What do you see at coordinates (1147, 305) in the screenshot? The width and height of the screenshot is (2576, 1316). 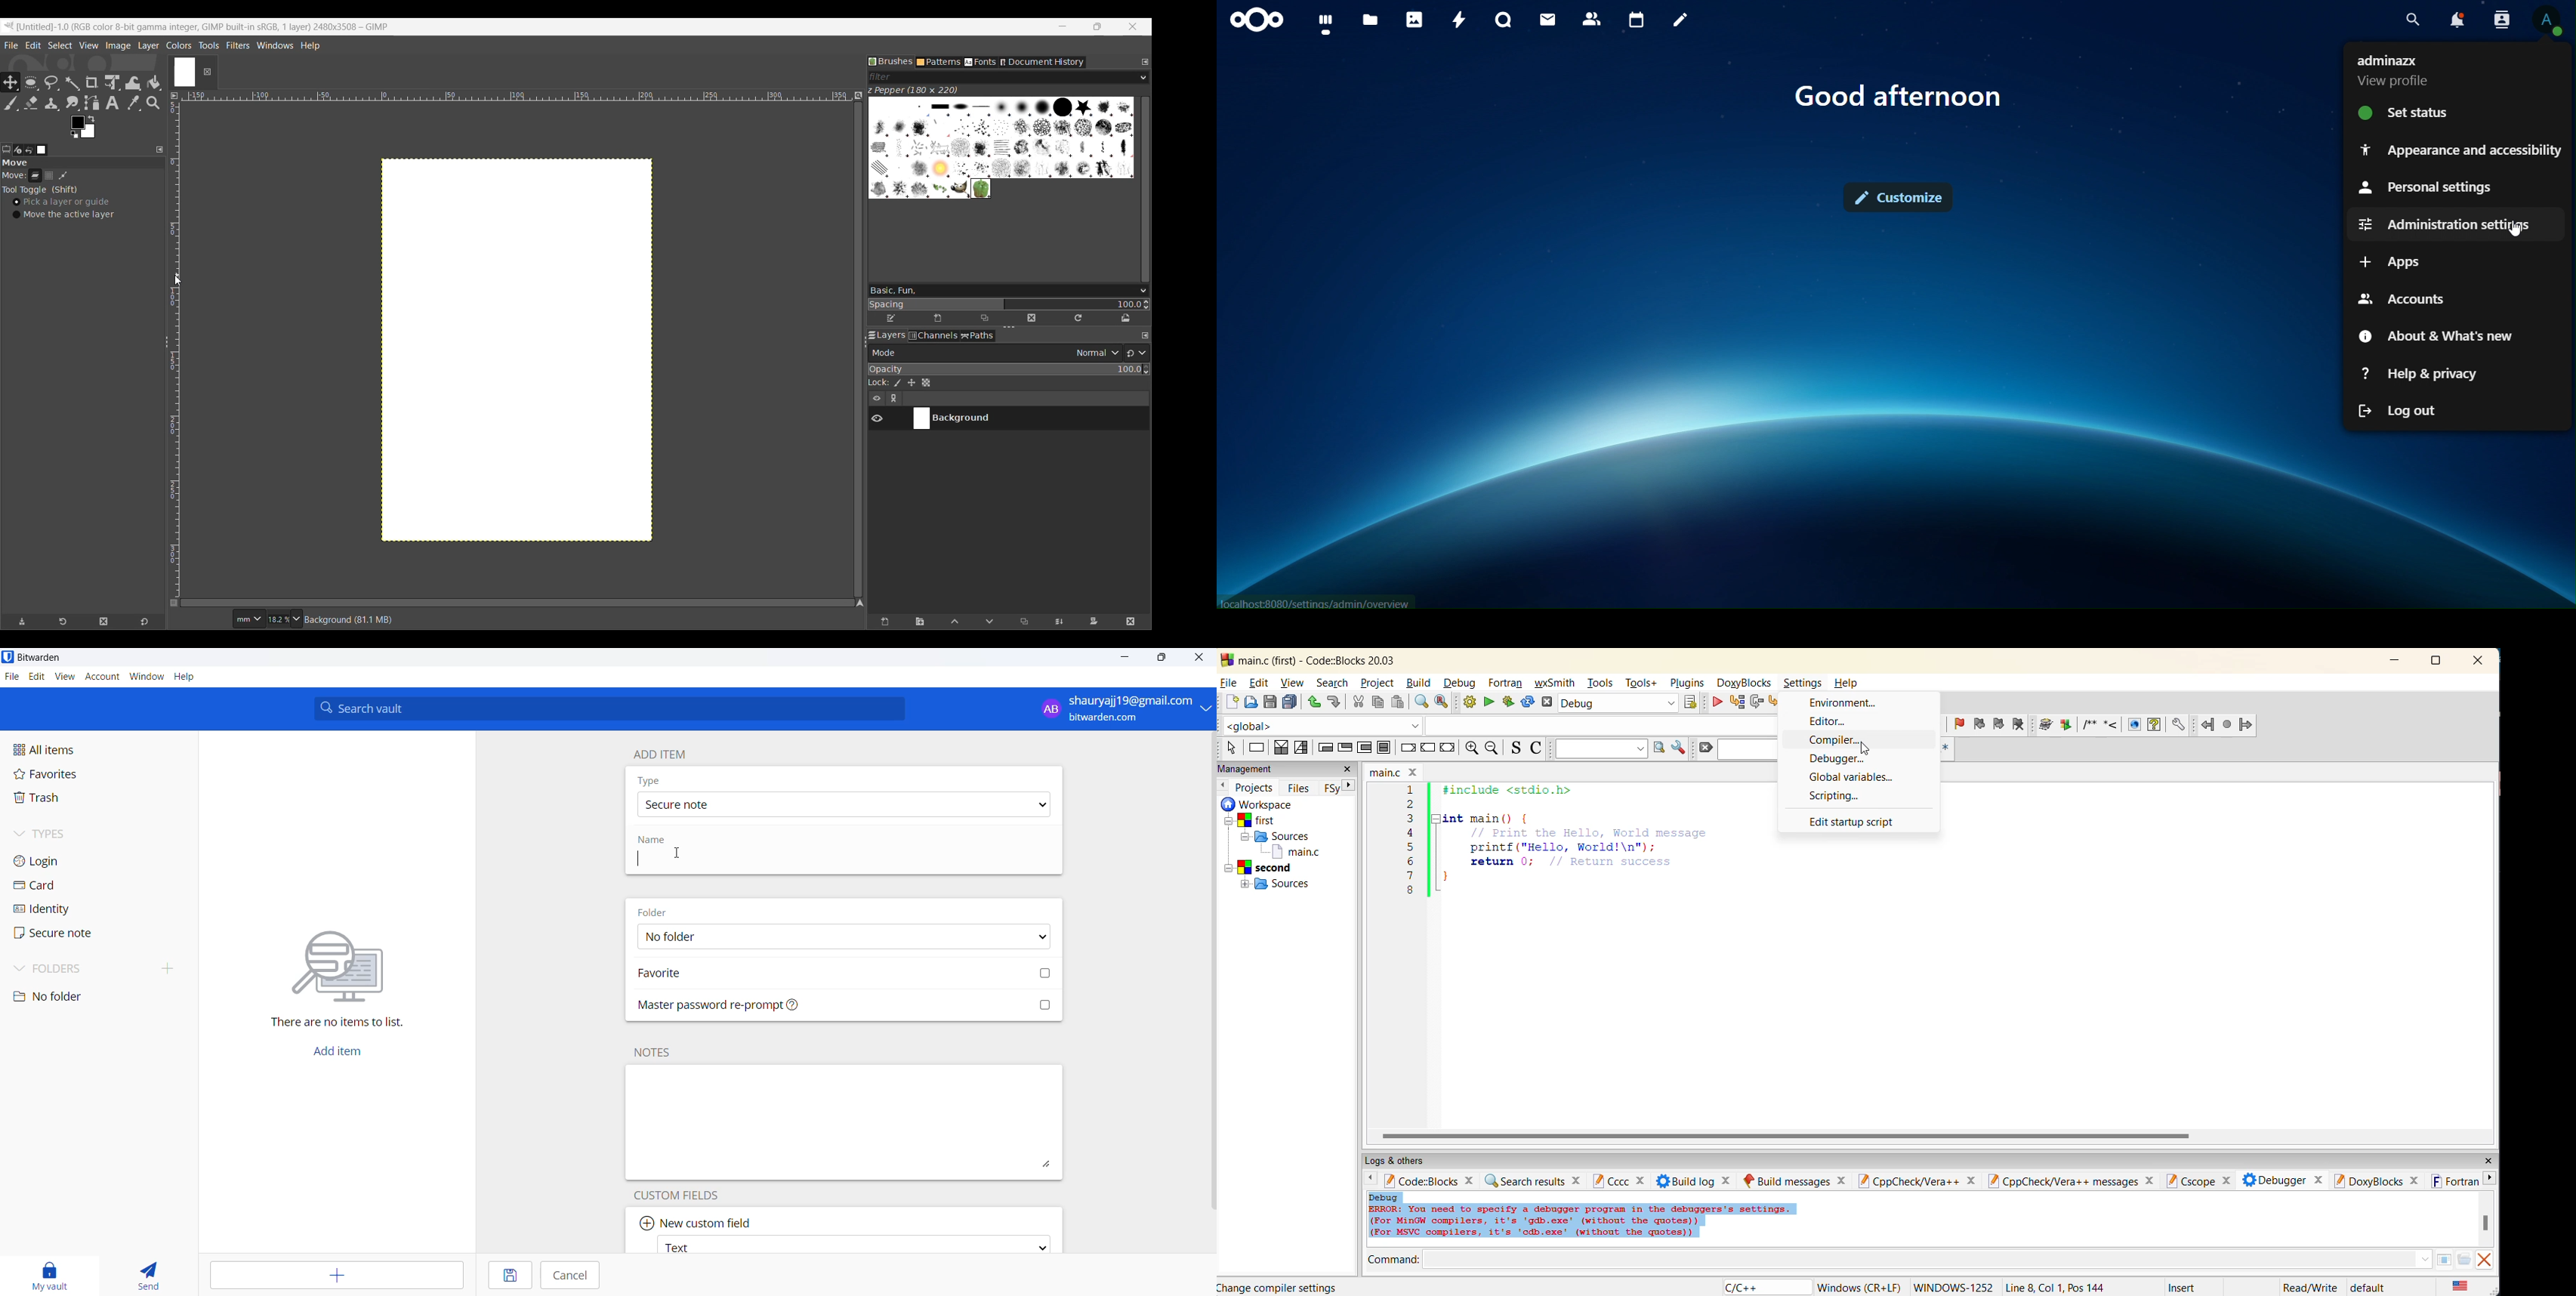 I see `Increase/Decrease spacing` at bounding box center [1147, 305].